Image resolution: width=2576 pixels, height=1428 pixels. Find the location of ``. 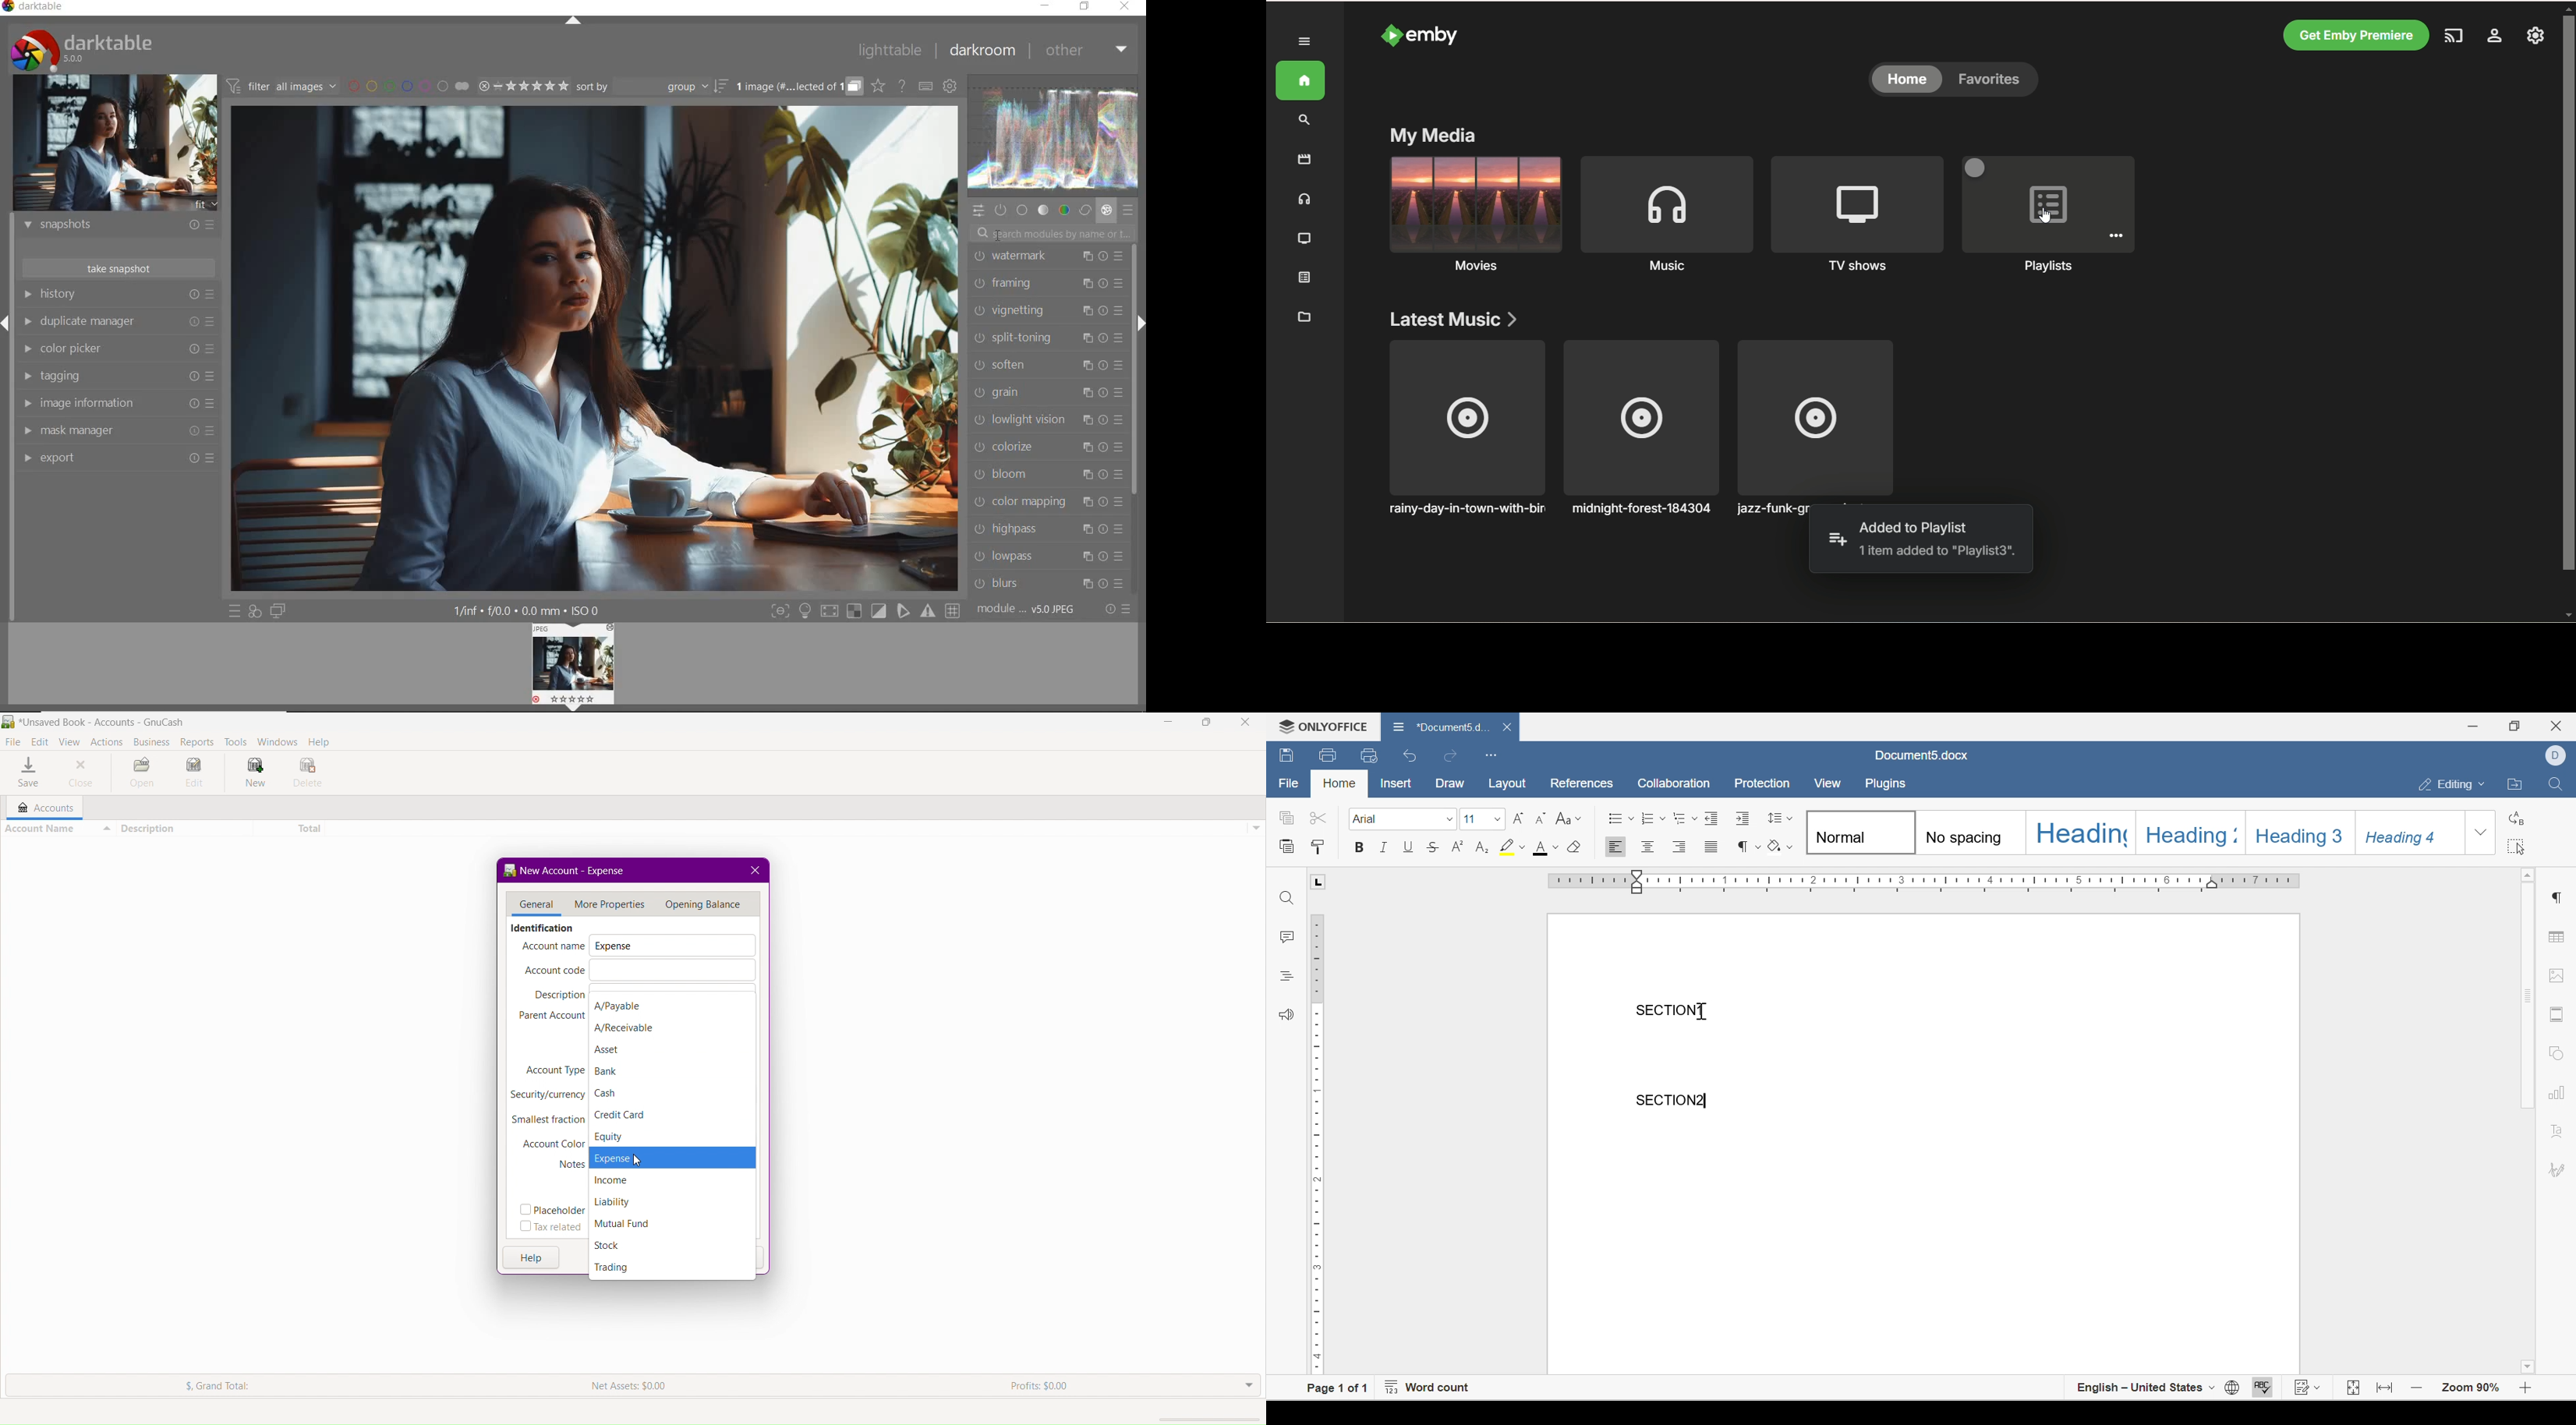

 is located at coordinates (706, 902).